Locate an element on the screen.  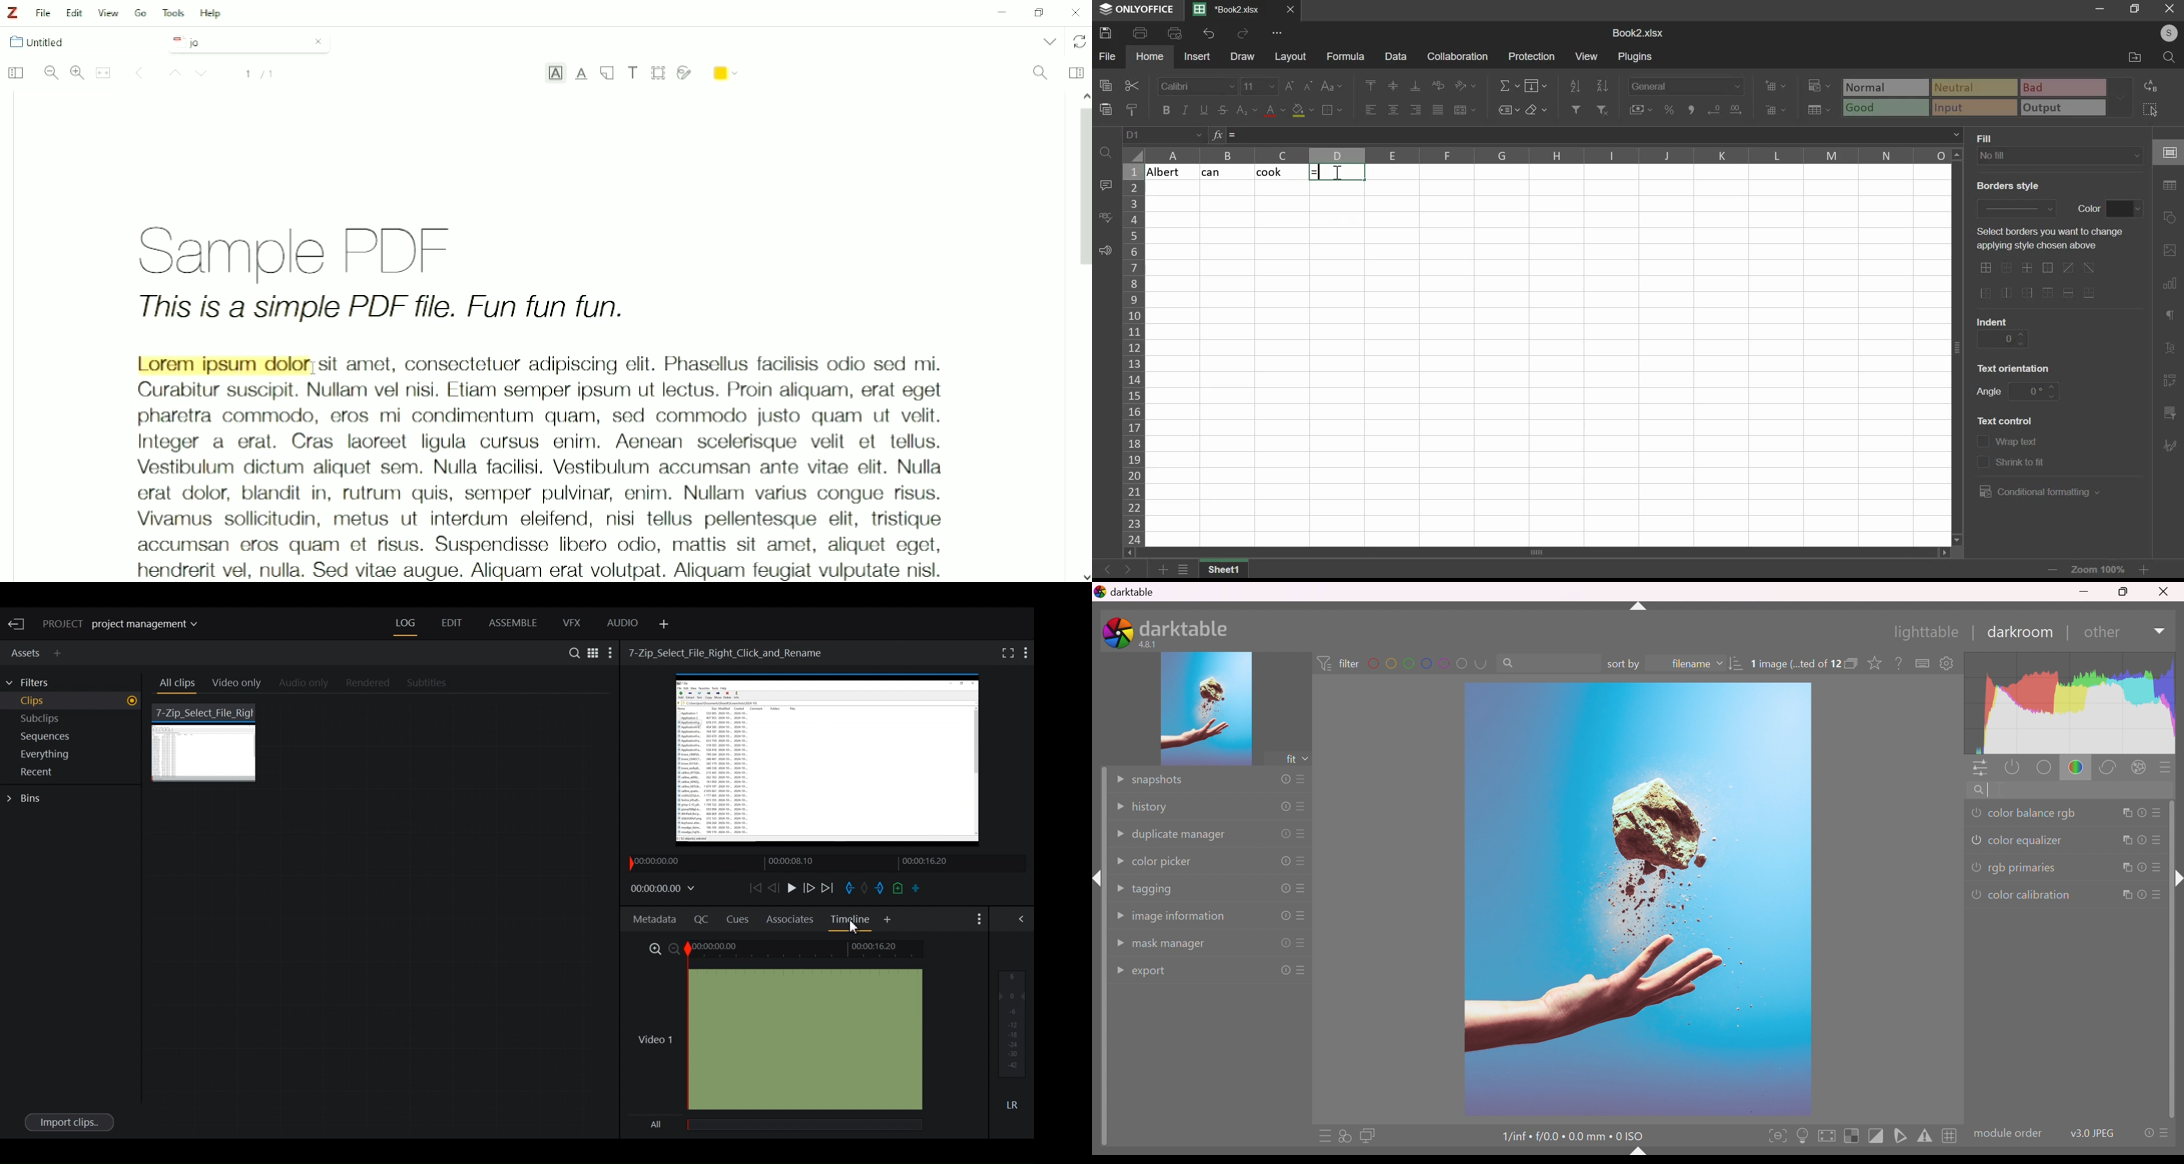
formula bar is located at coordinates (1595, 135).